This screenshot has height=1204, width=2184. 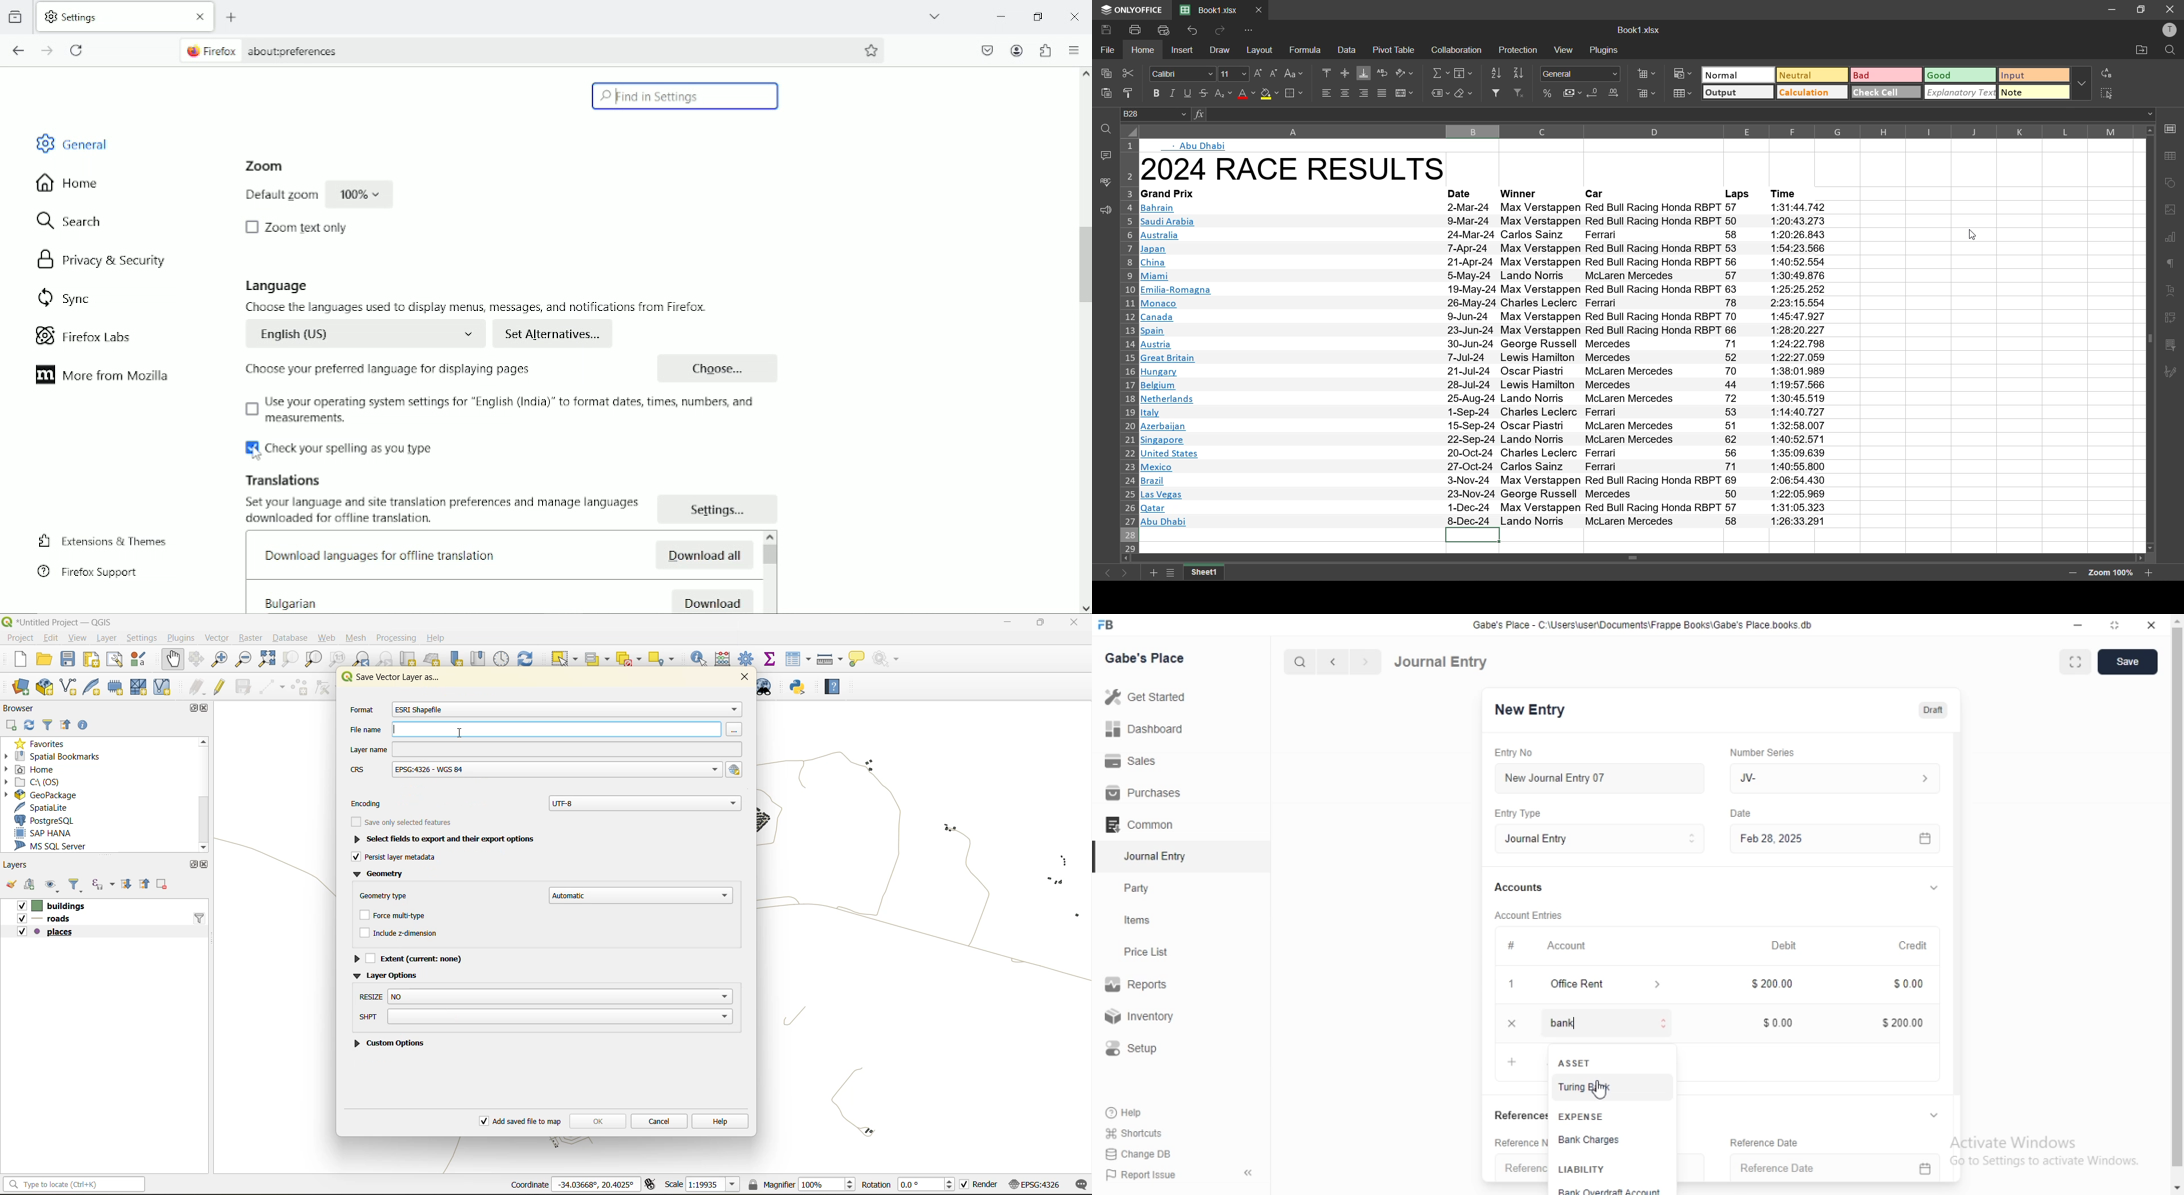 What do you see at coordinates (16, 15) in the screenshot?
I see `view recent browsing` at bounding box center [16, 15].